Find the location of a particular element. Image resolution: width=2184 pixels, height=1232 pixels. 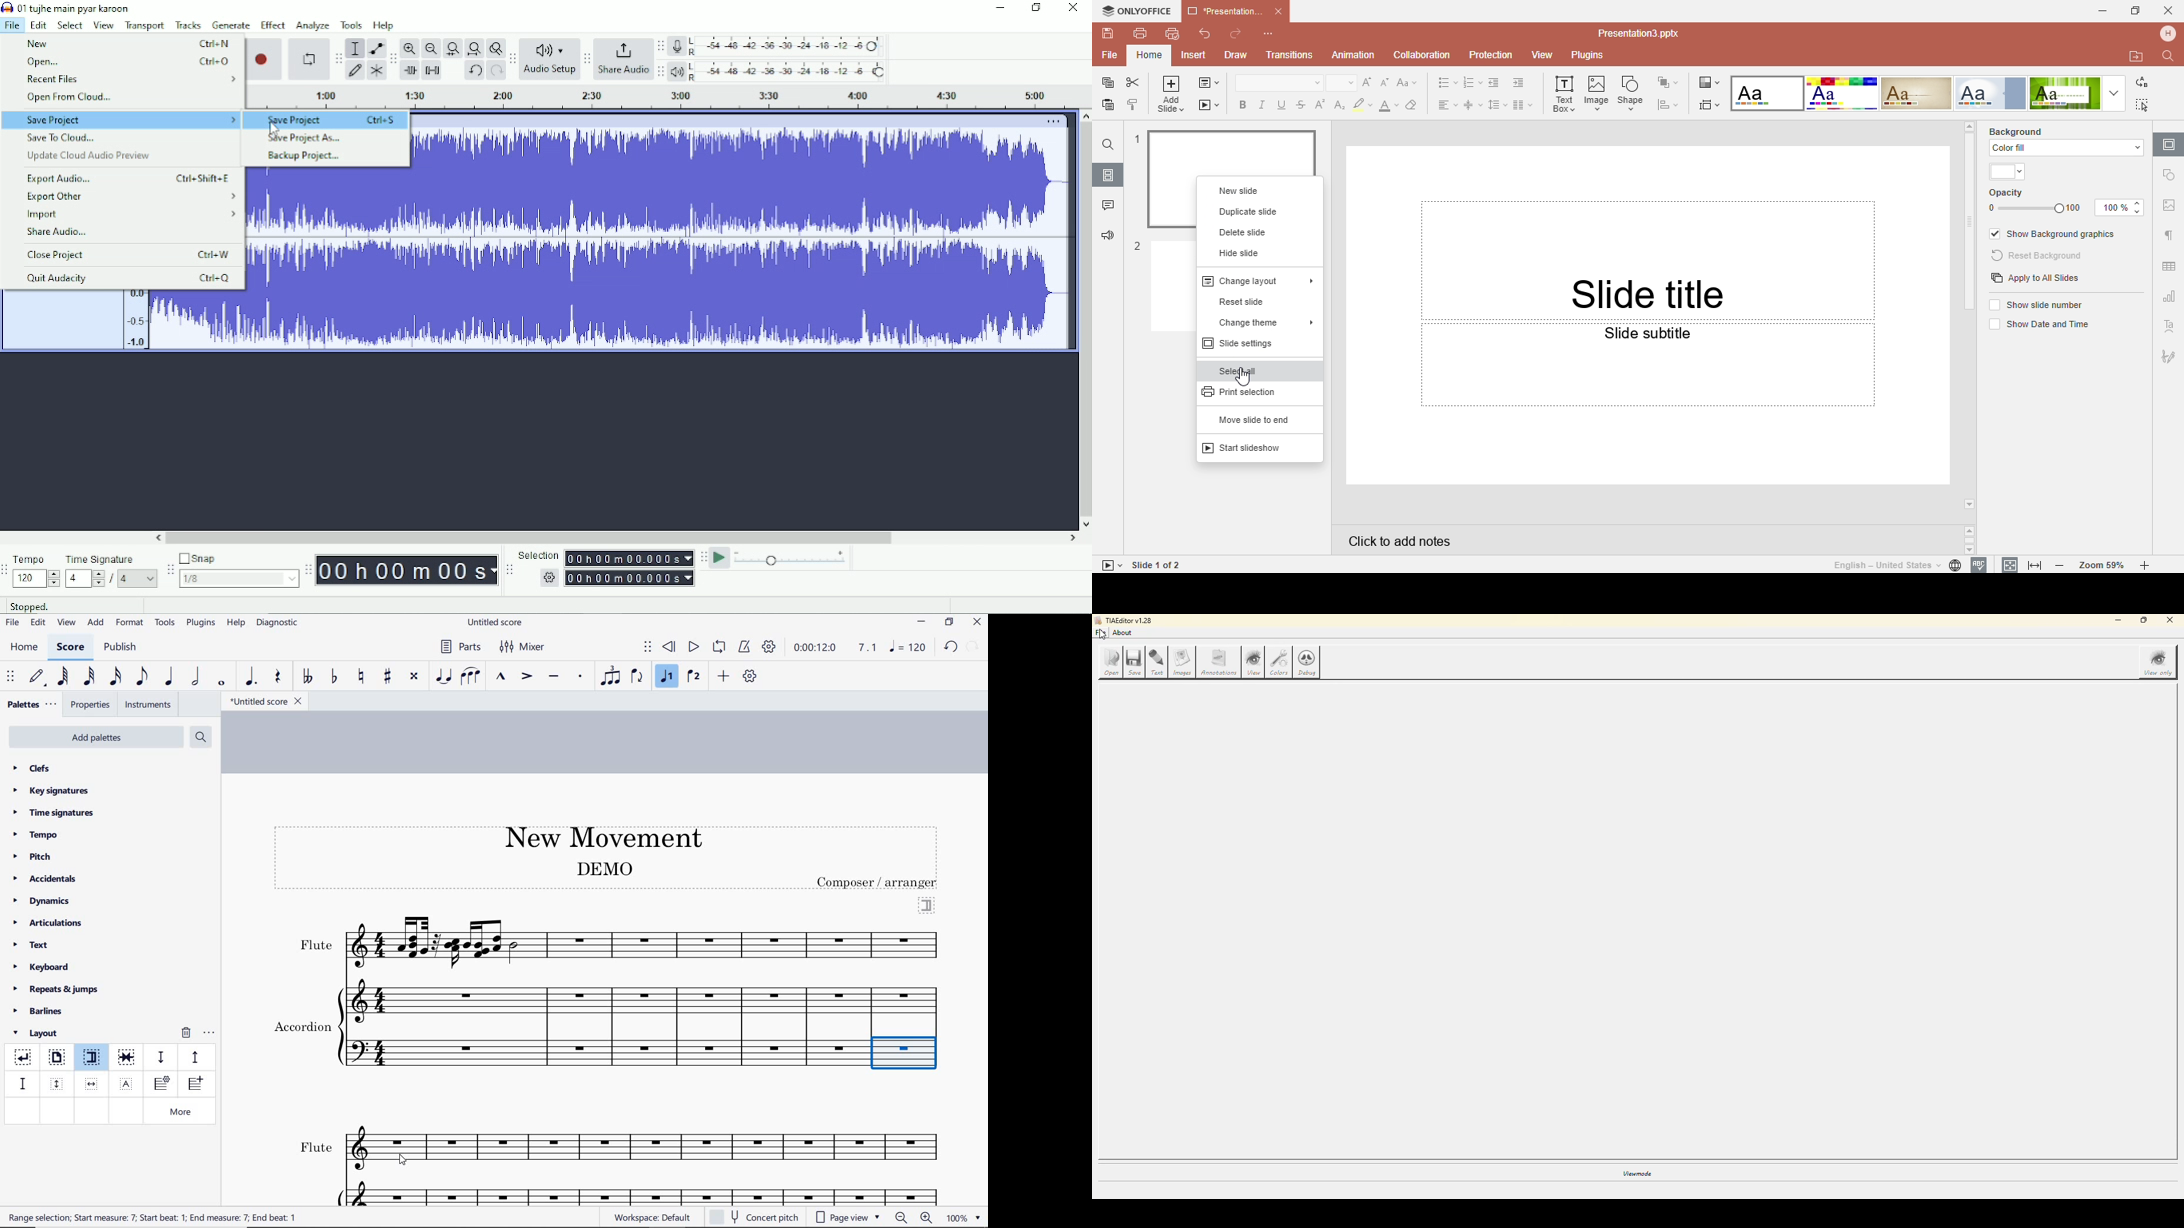

Select all is located at coordinates (1241, 371).